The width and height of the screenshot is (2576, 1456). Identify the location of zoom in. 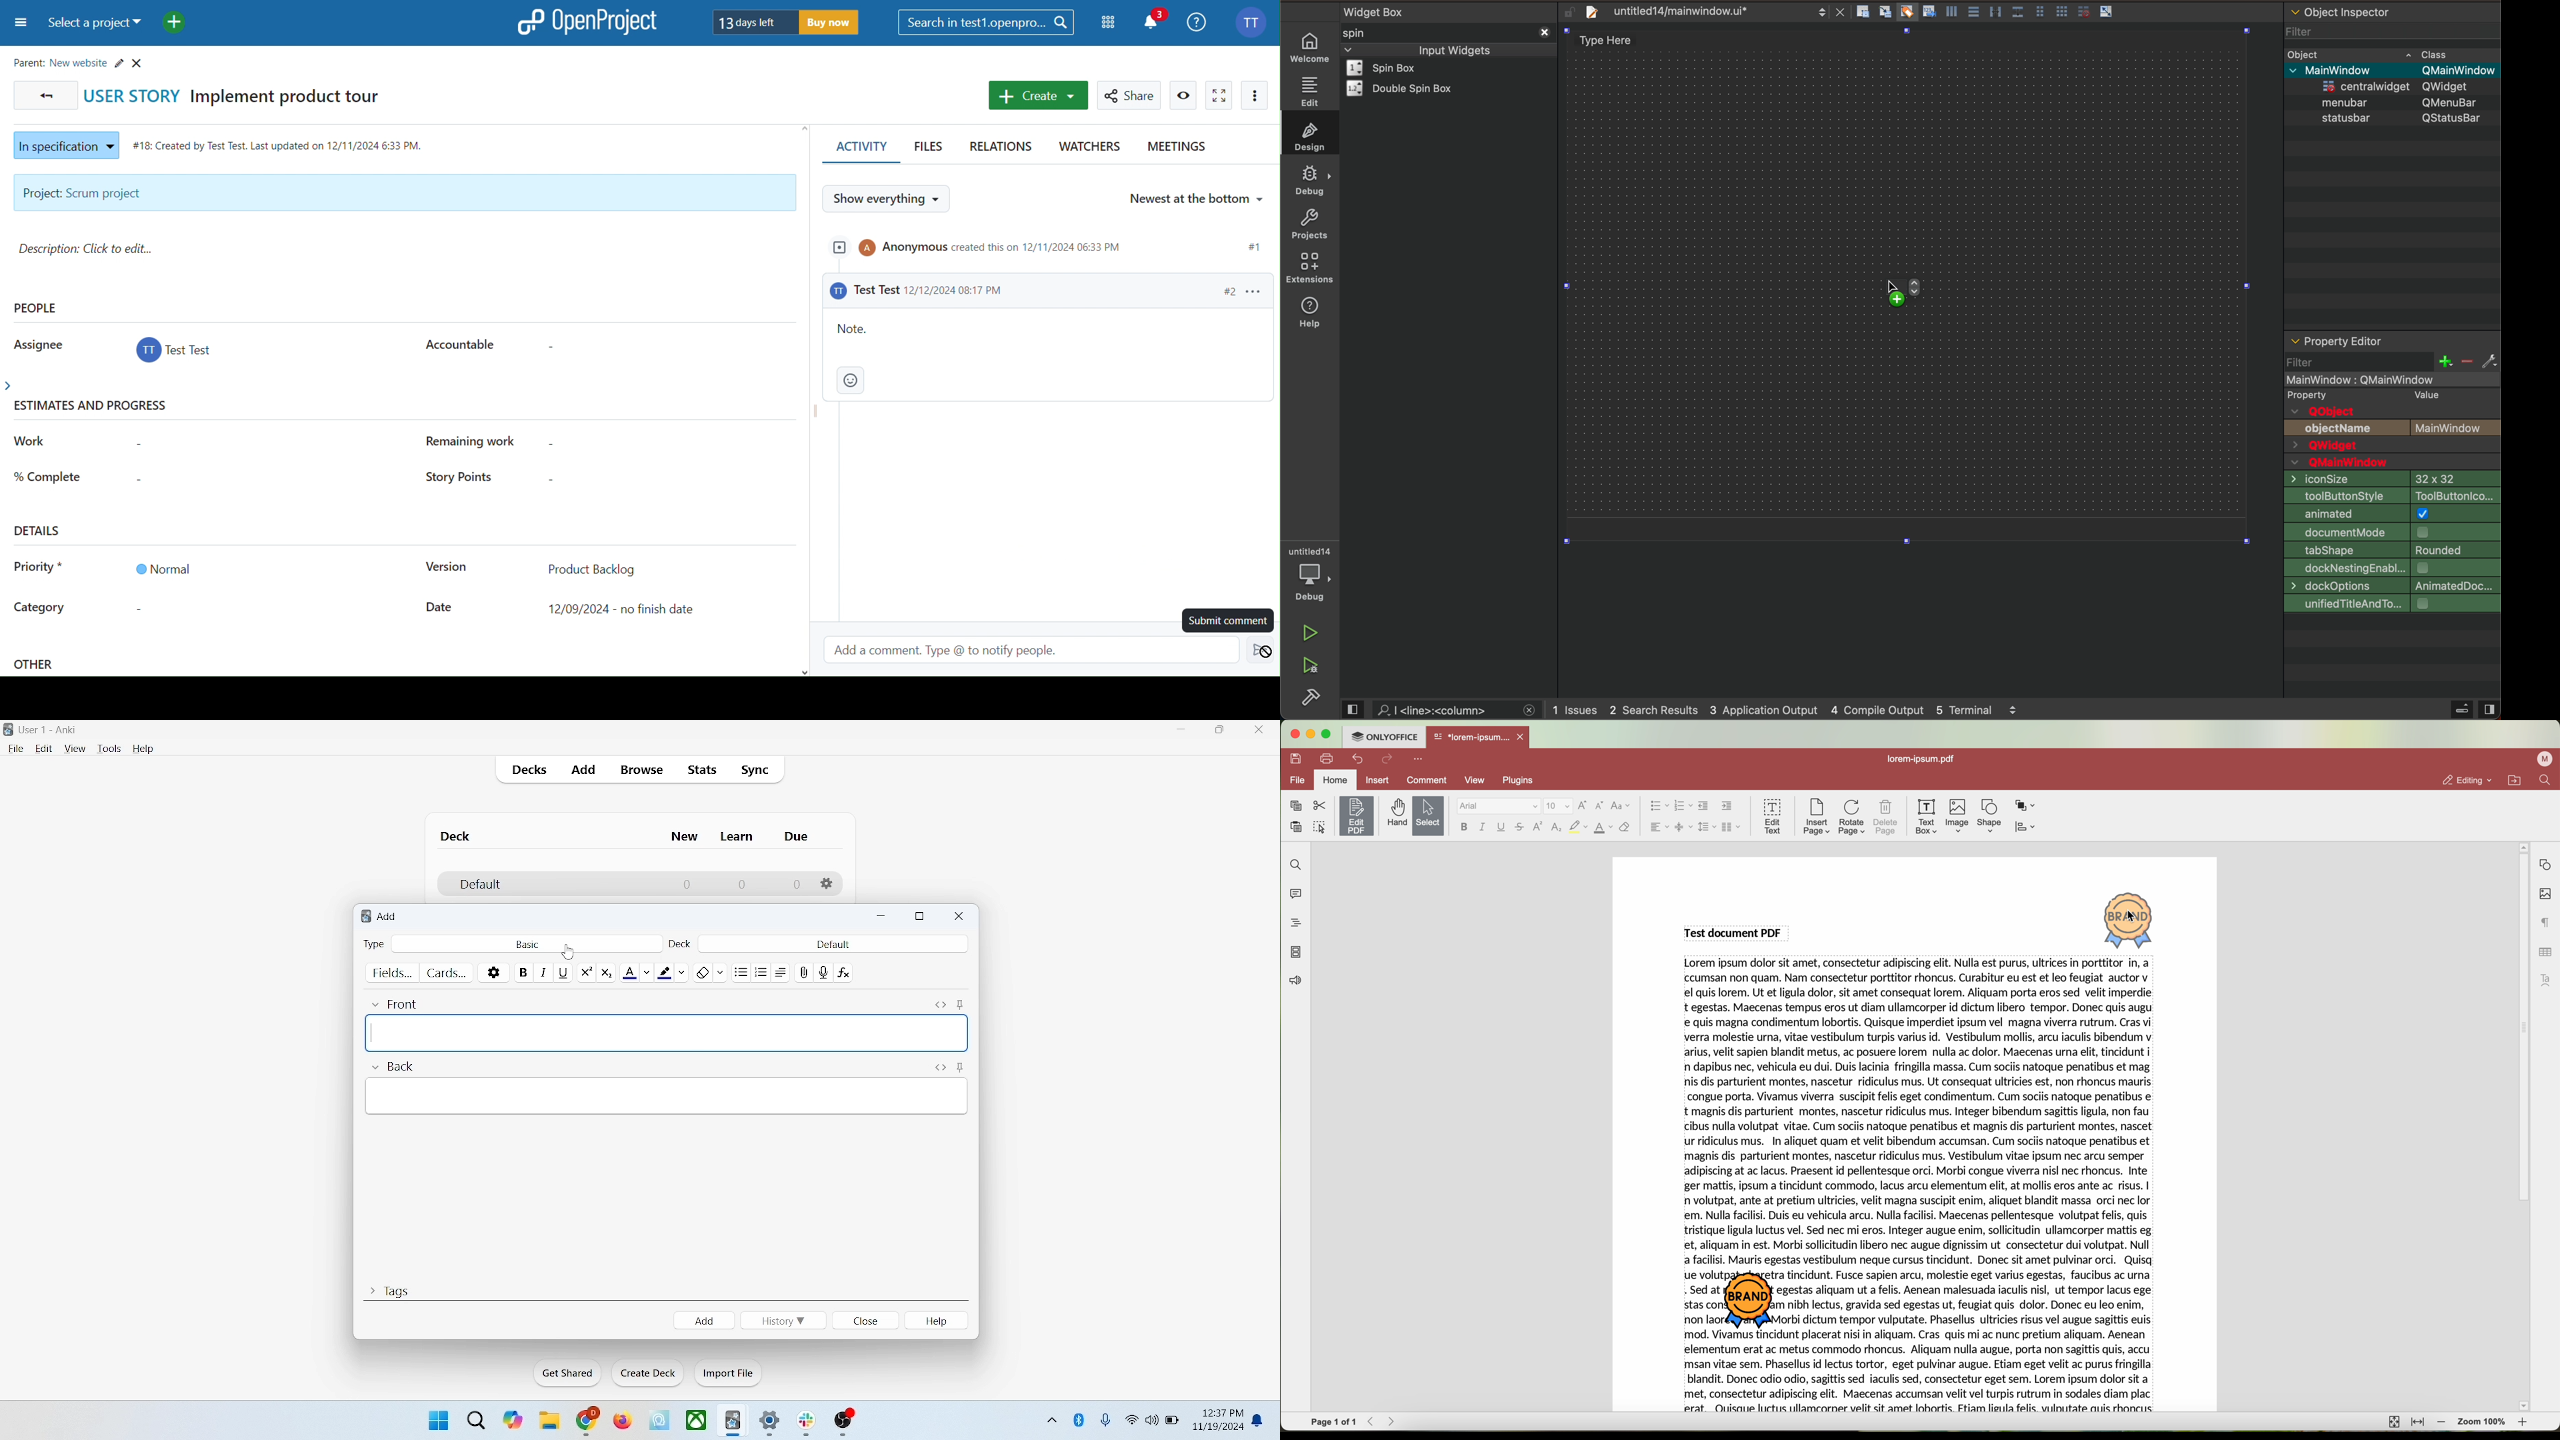
(2524, 1424).